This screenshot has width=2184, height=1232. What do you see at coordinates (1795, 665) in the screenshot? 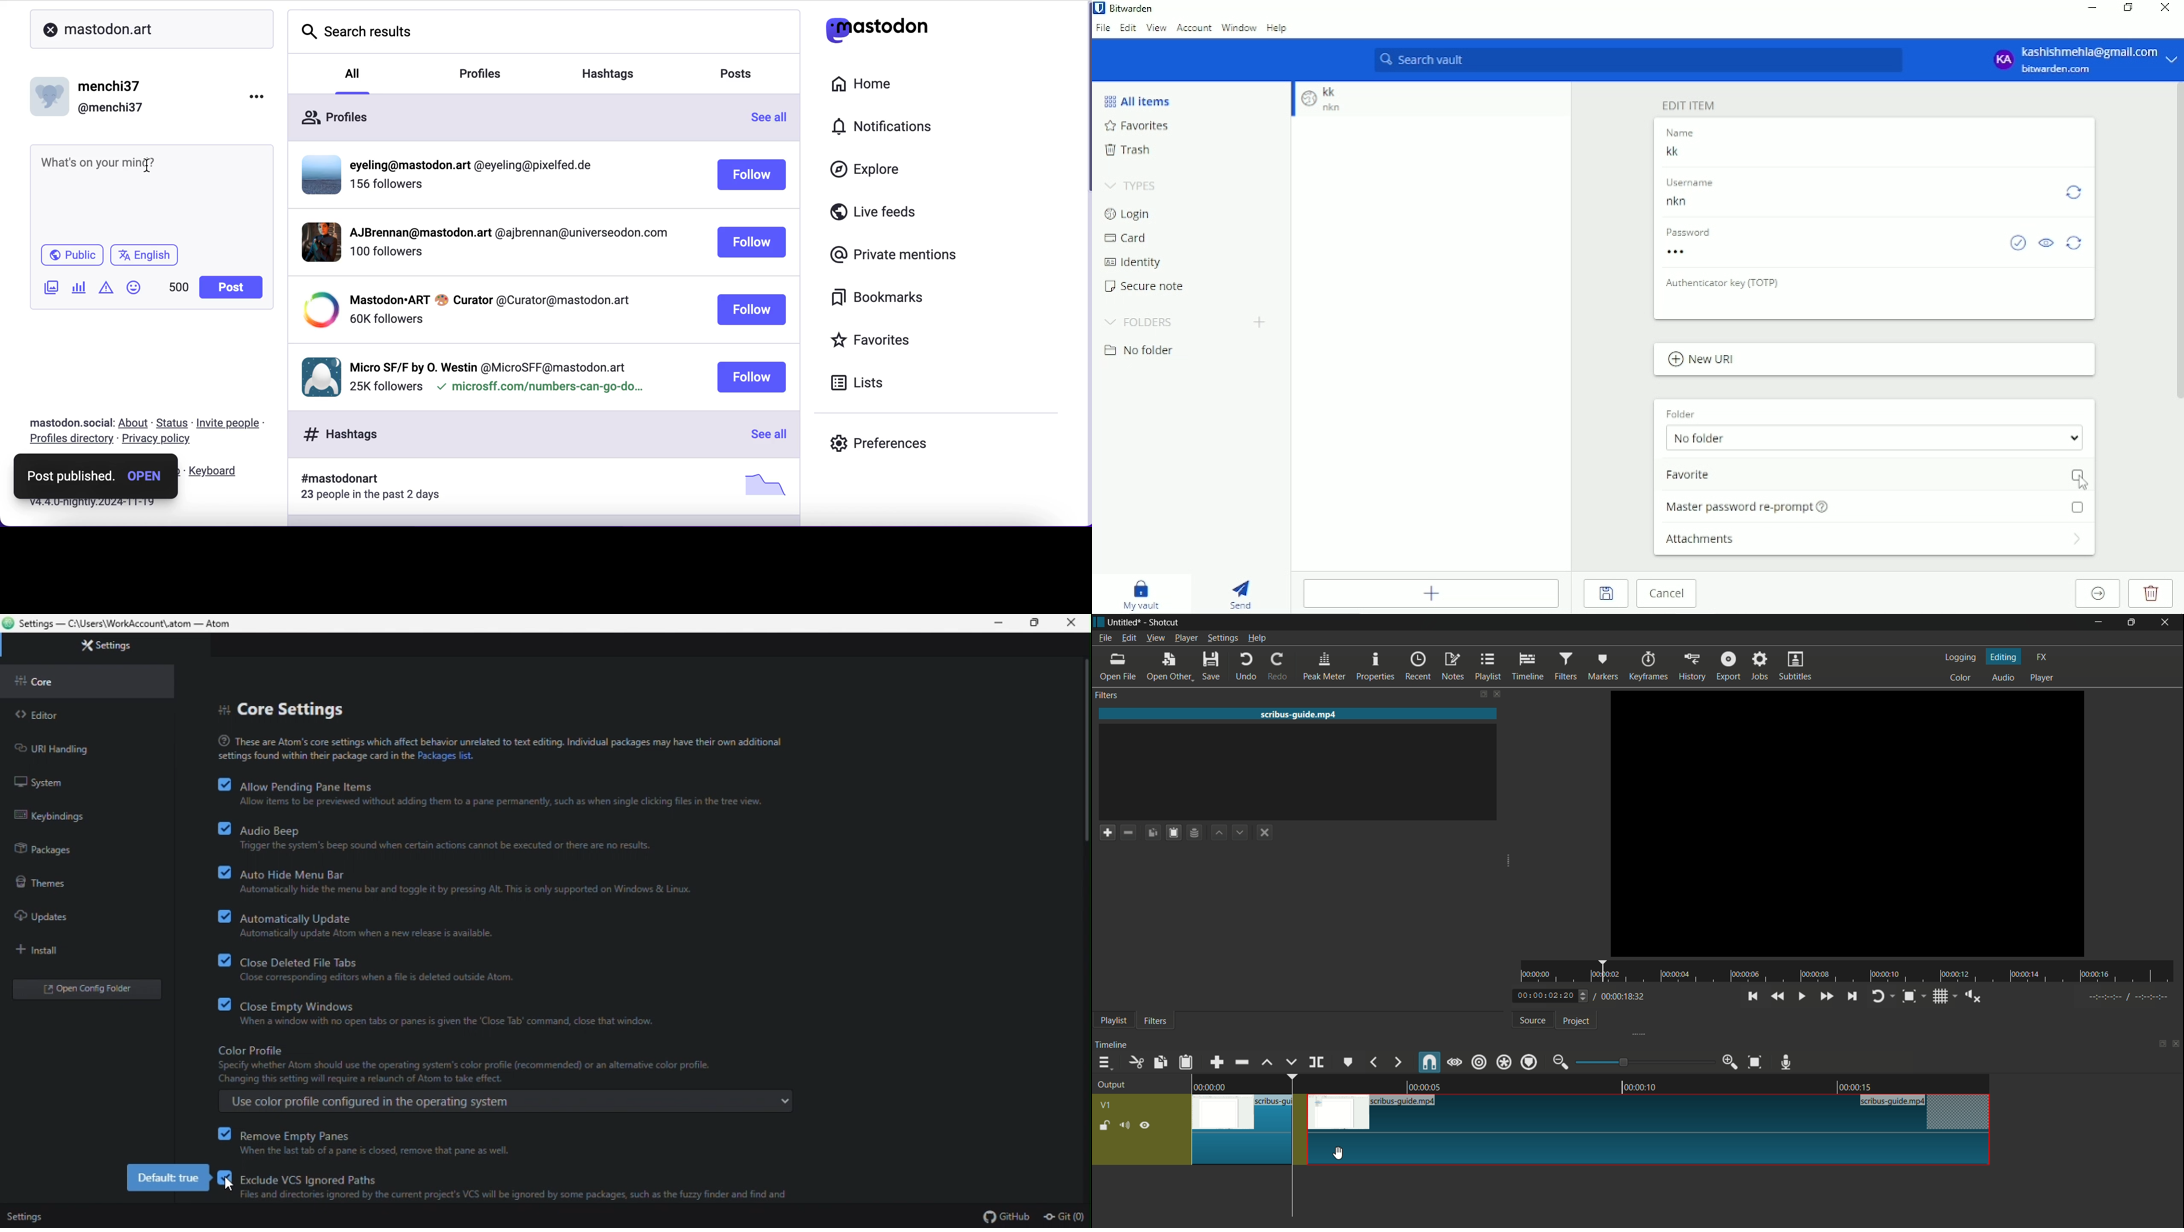
I see `subtitles` at bounding box center [1795, 665].